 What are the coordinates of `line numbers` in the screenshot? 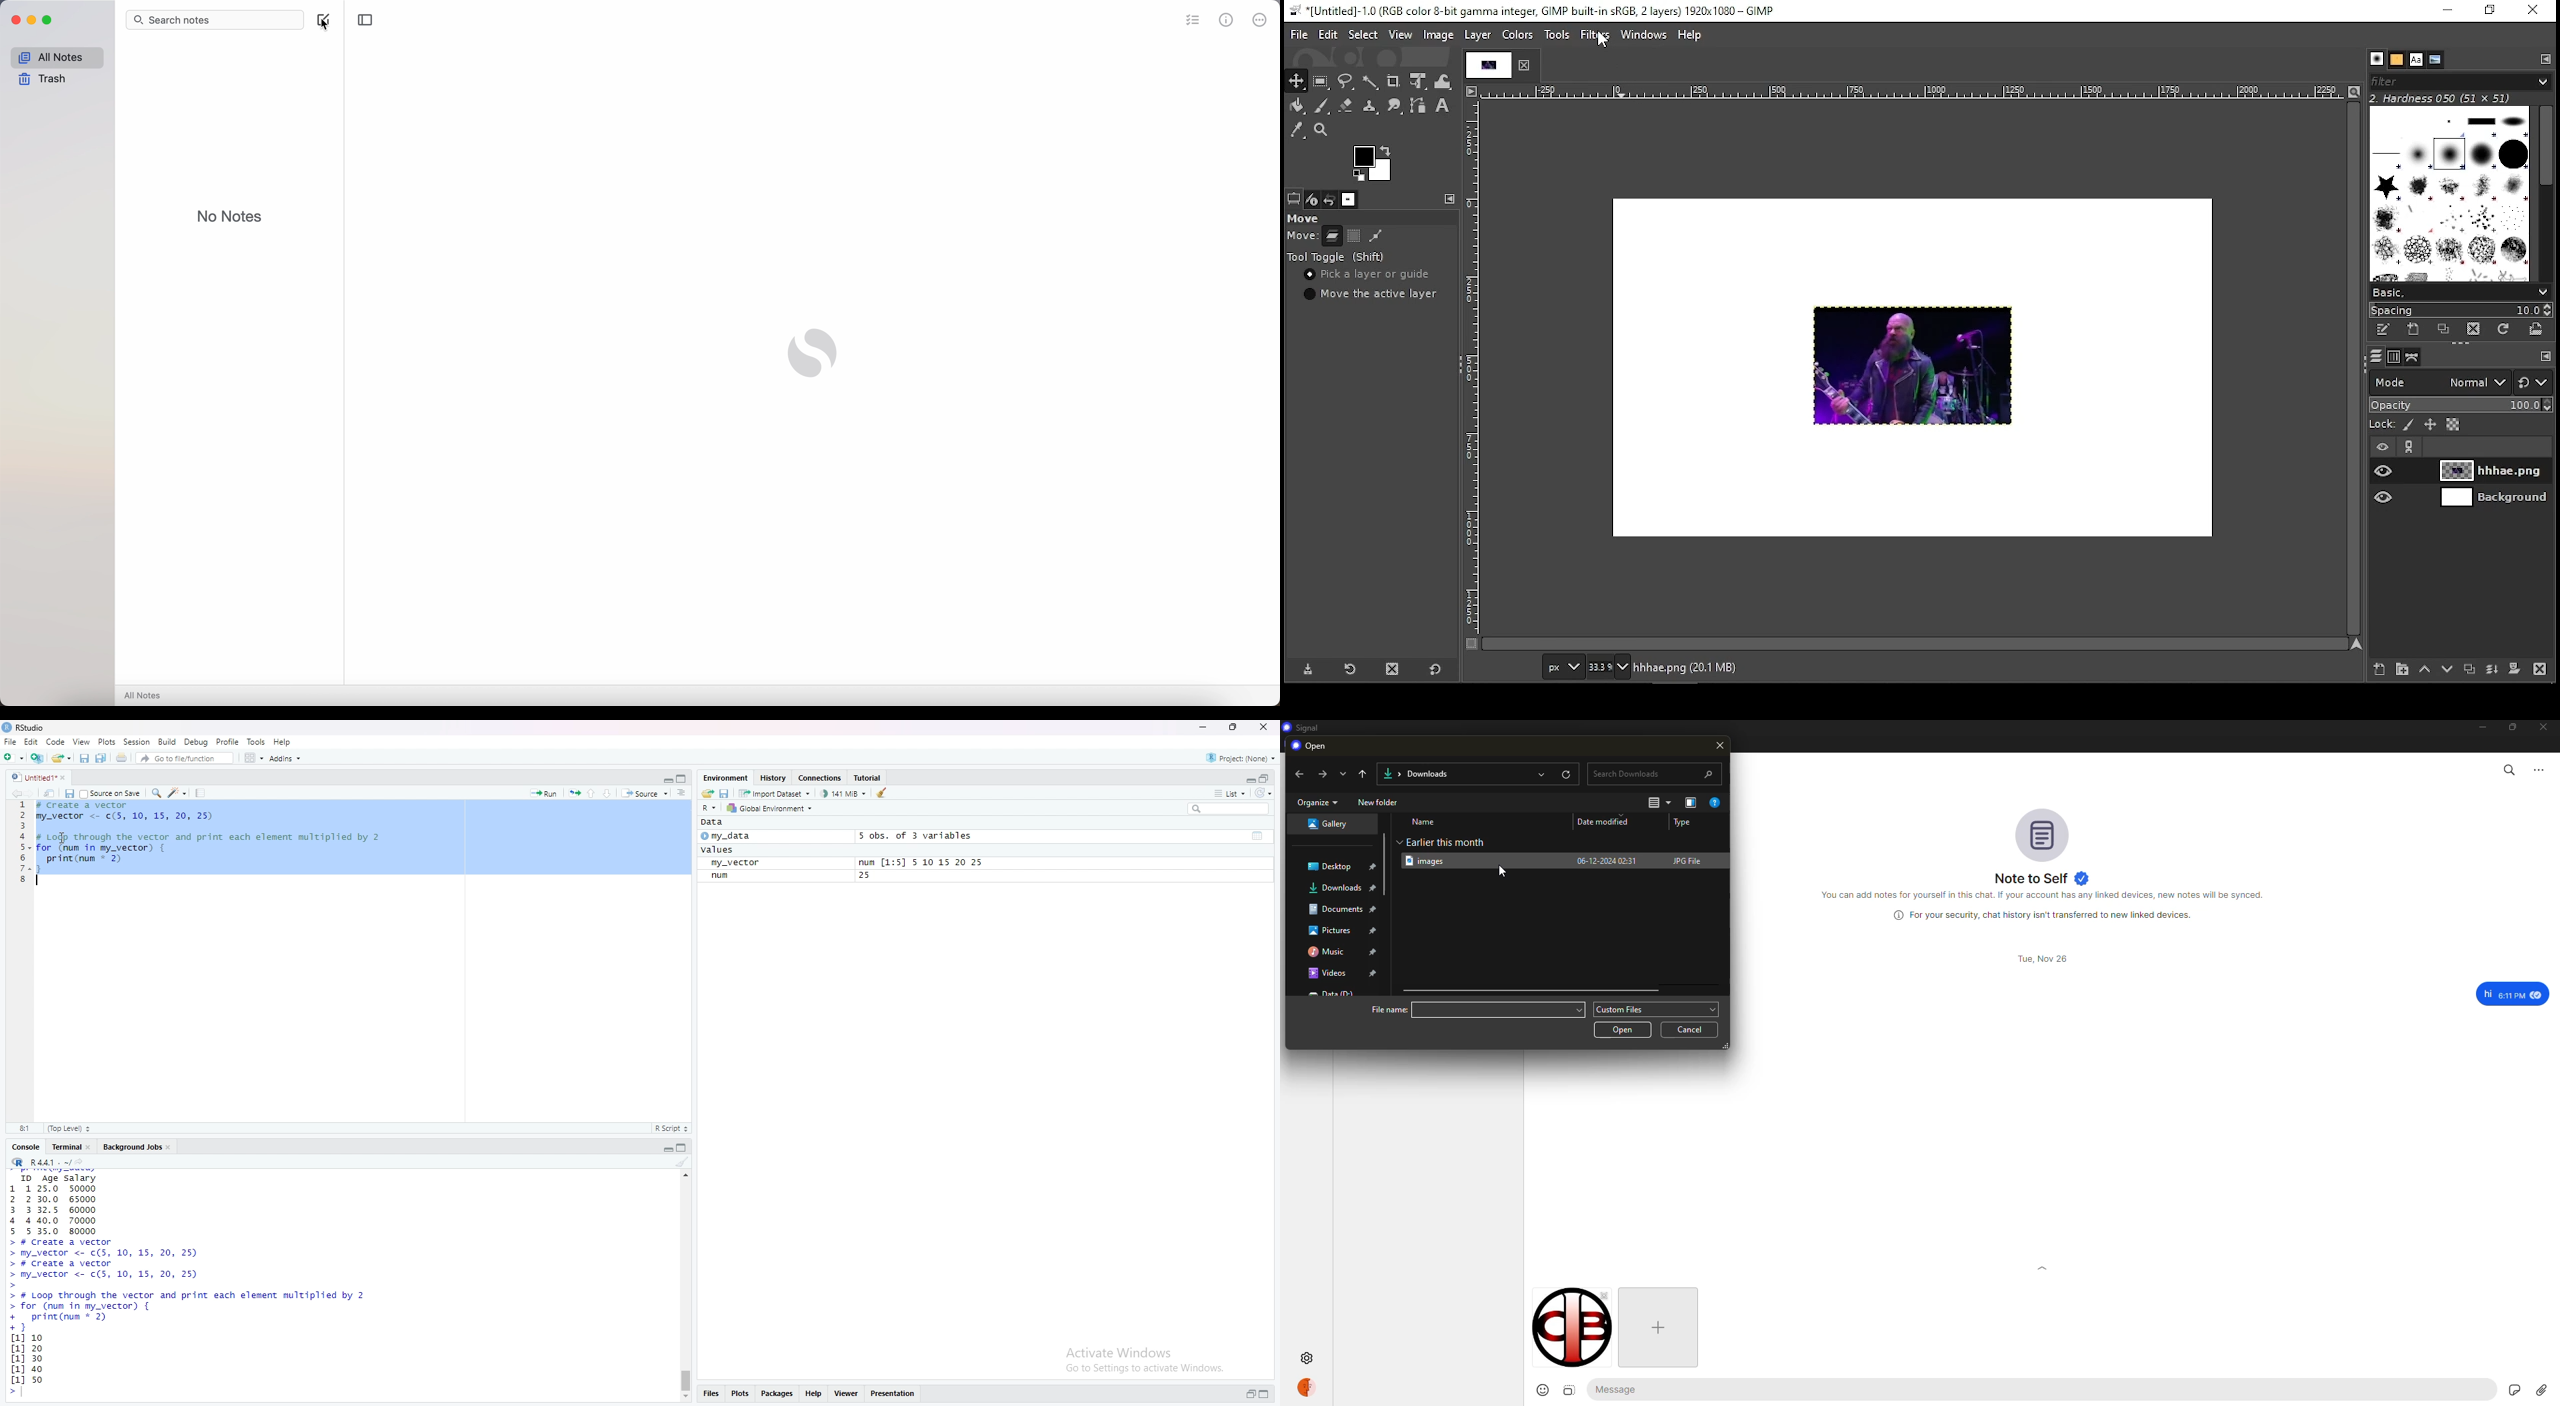 It's located at (21, 845).